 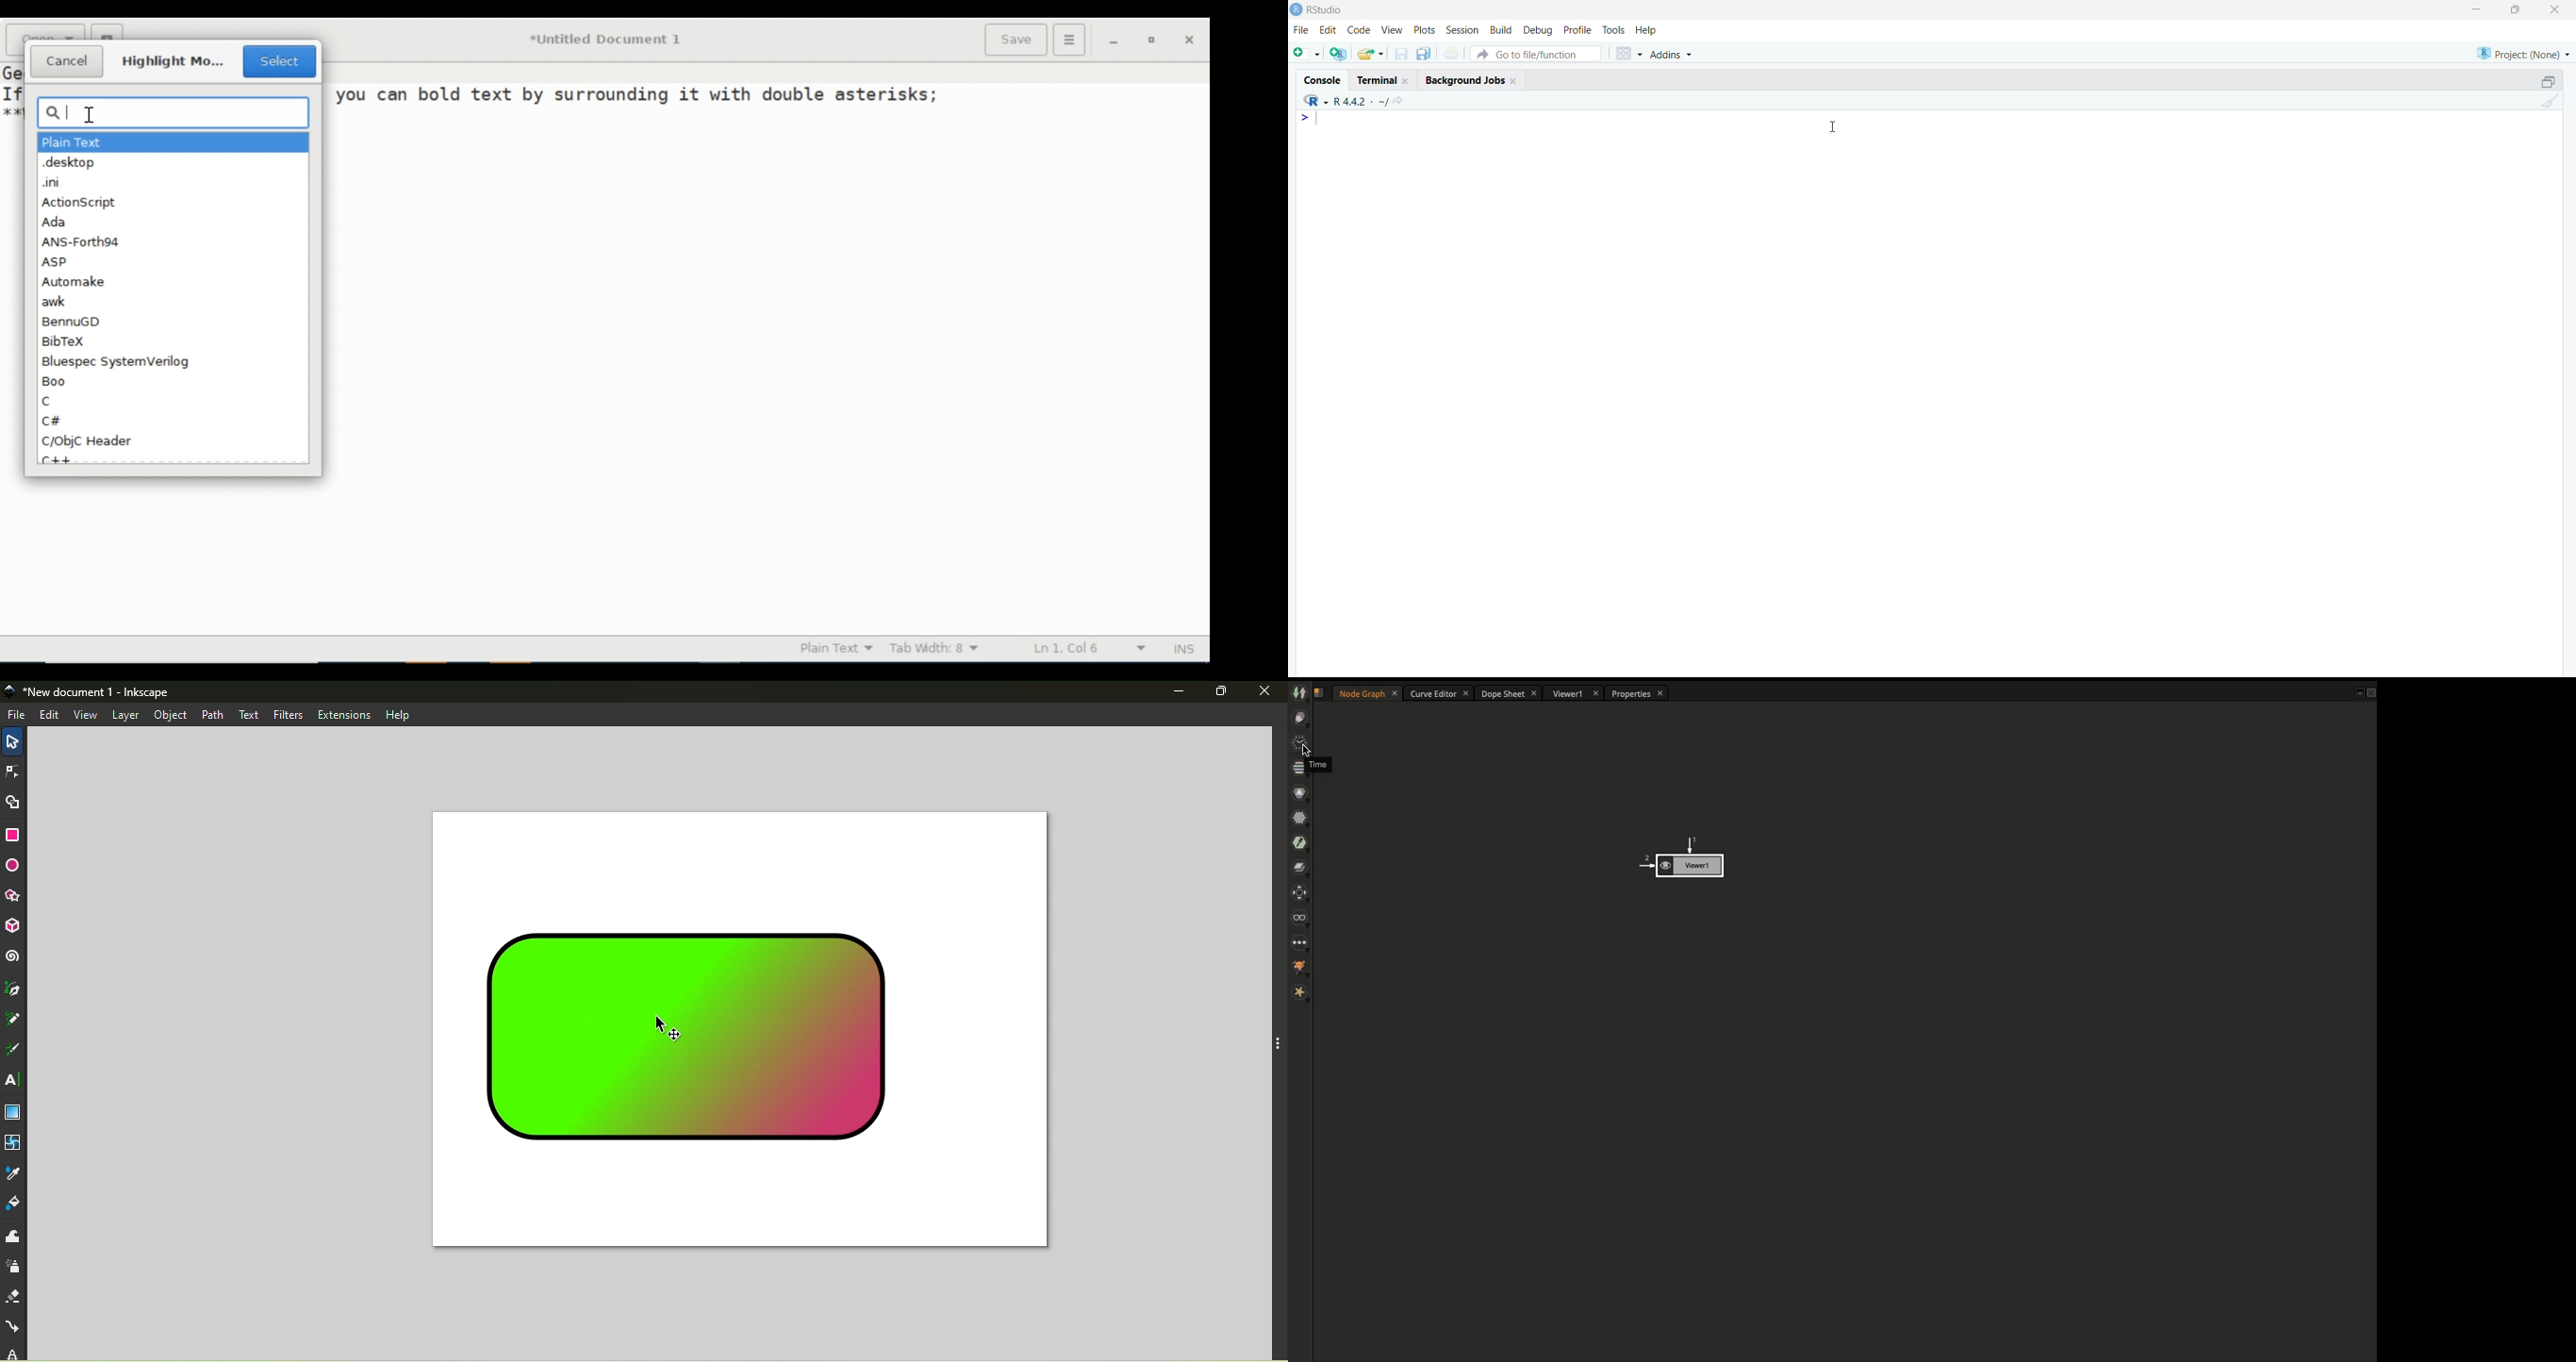 I want to click on profile, so click(x=1576, y=31).